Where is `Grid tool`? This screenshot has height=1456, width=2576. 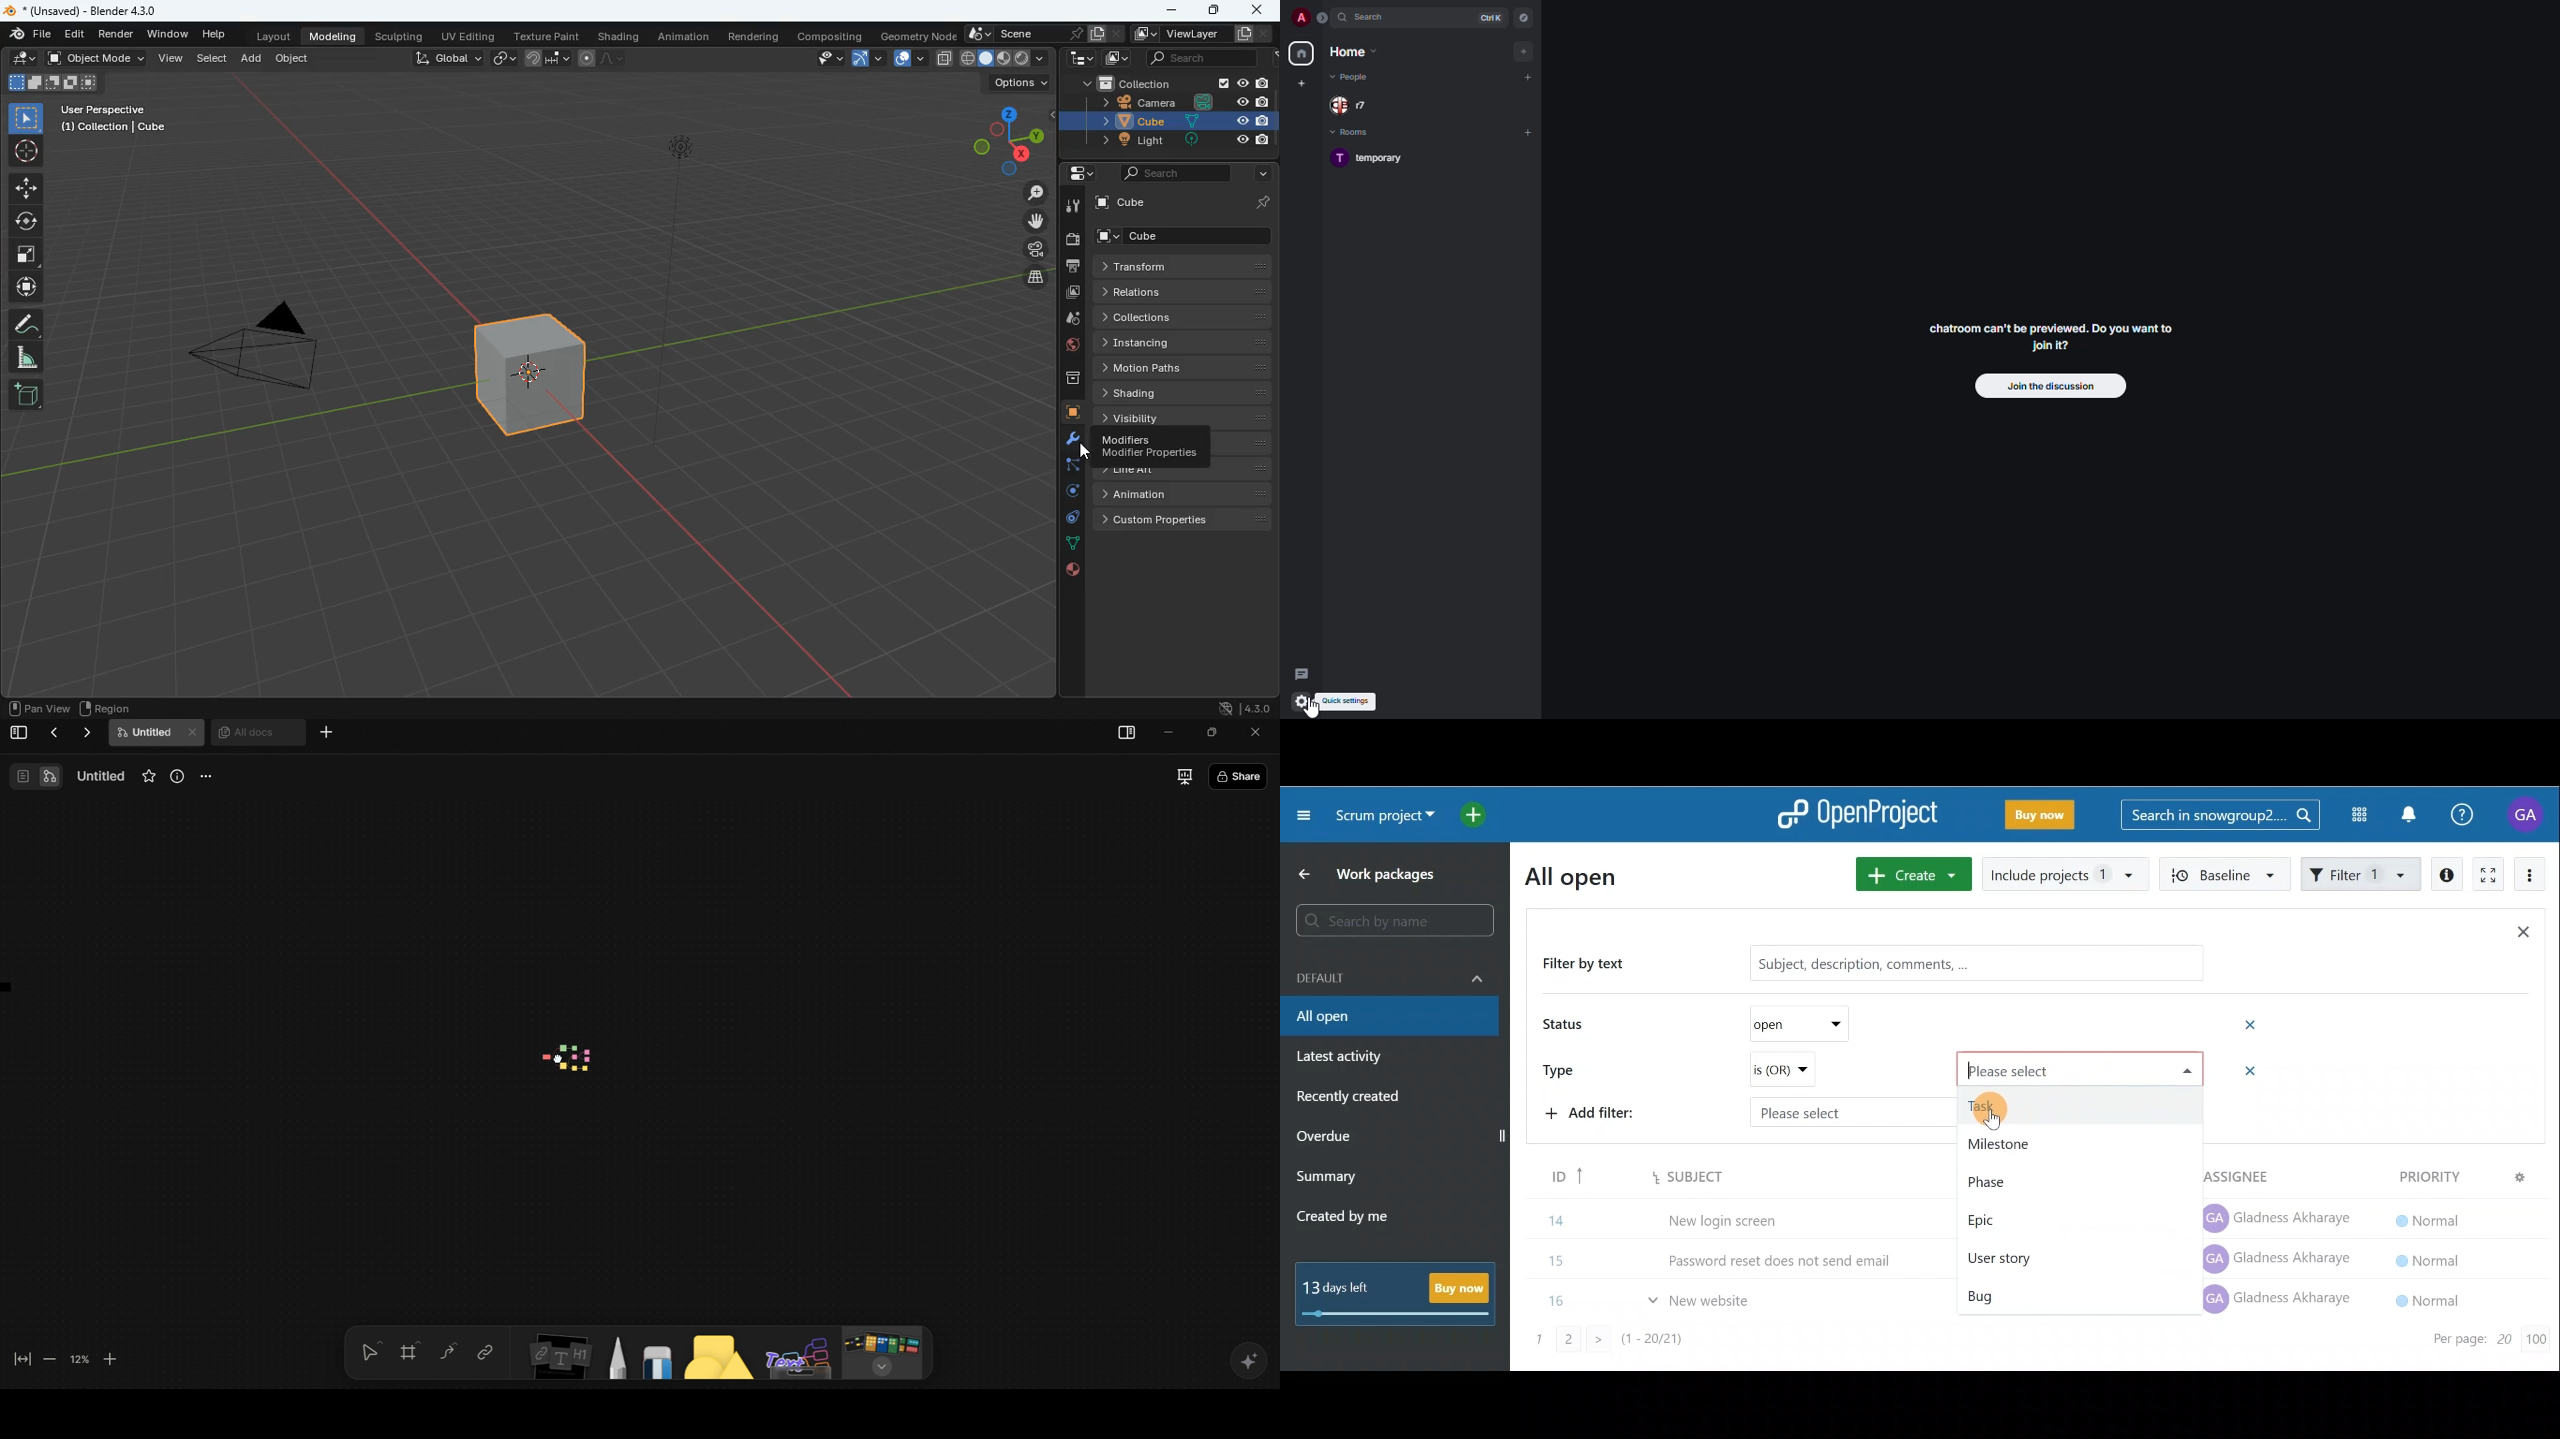
Grid tool is located at coordinates (409, 1353).